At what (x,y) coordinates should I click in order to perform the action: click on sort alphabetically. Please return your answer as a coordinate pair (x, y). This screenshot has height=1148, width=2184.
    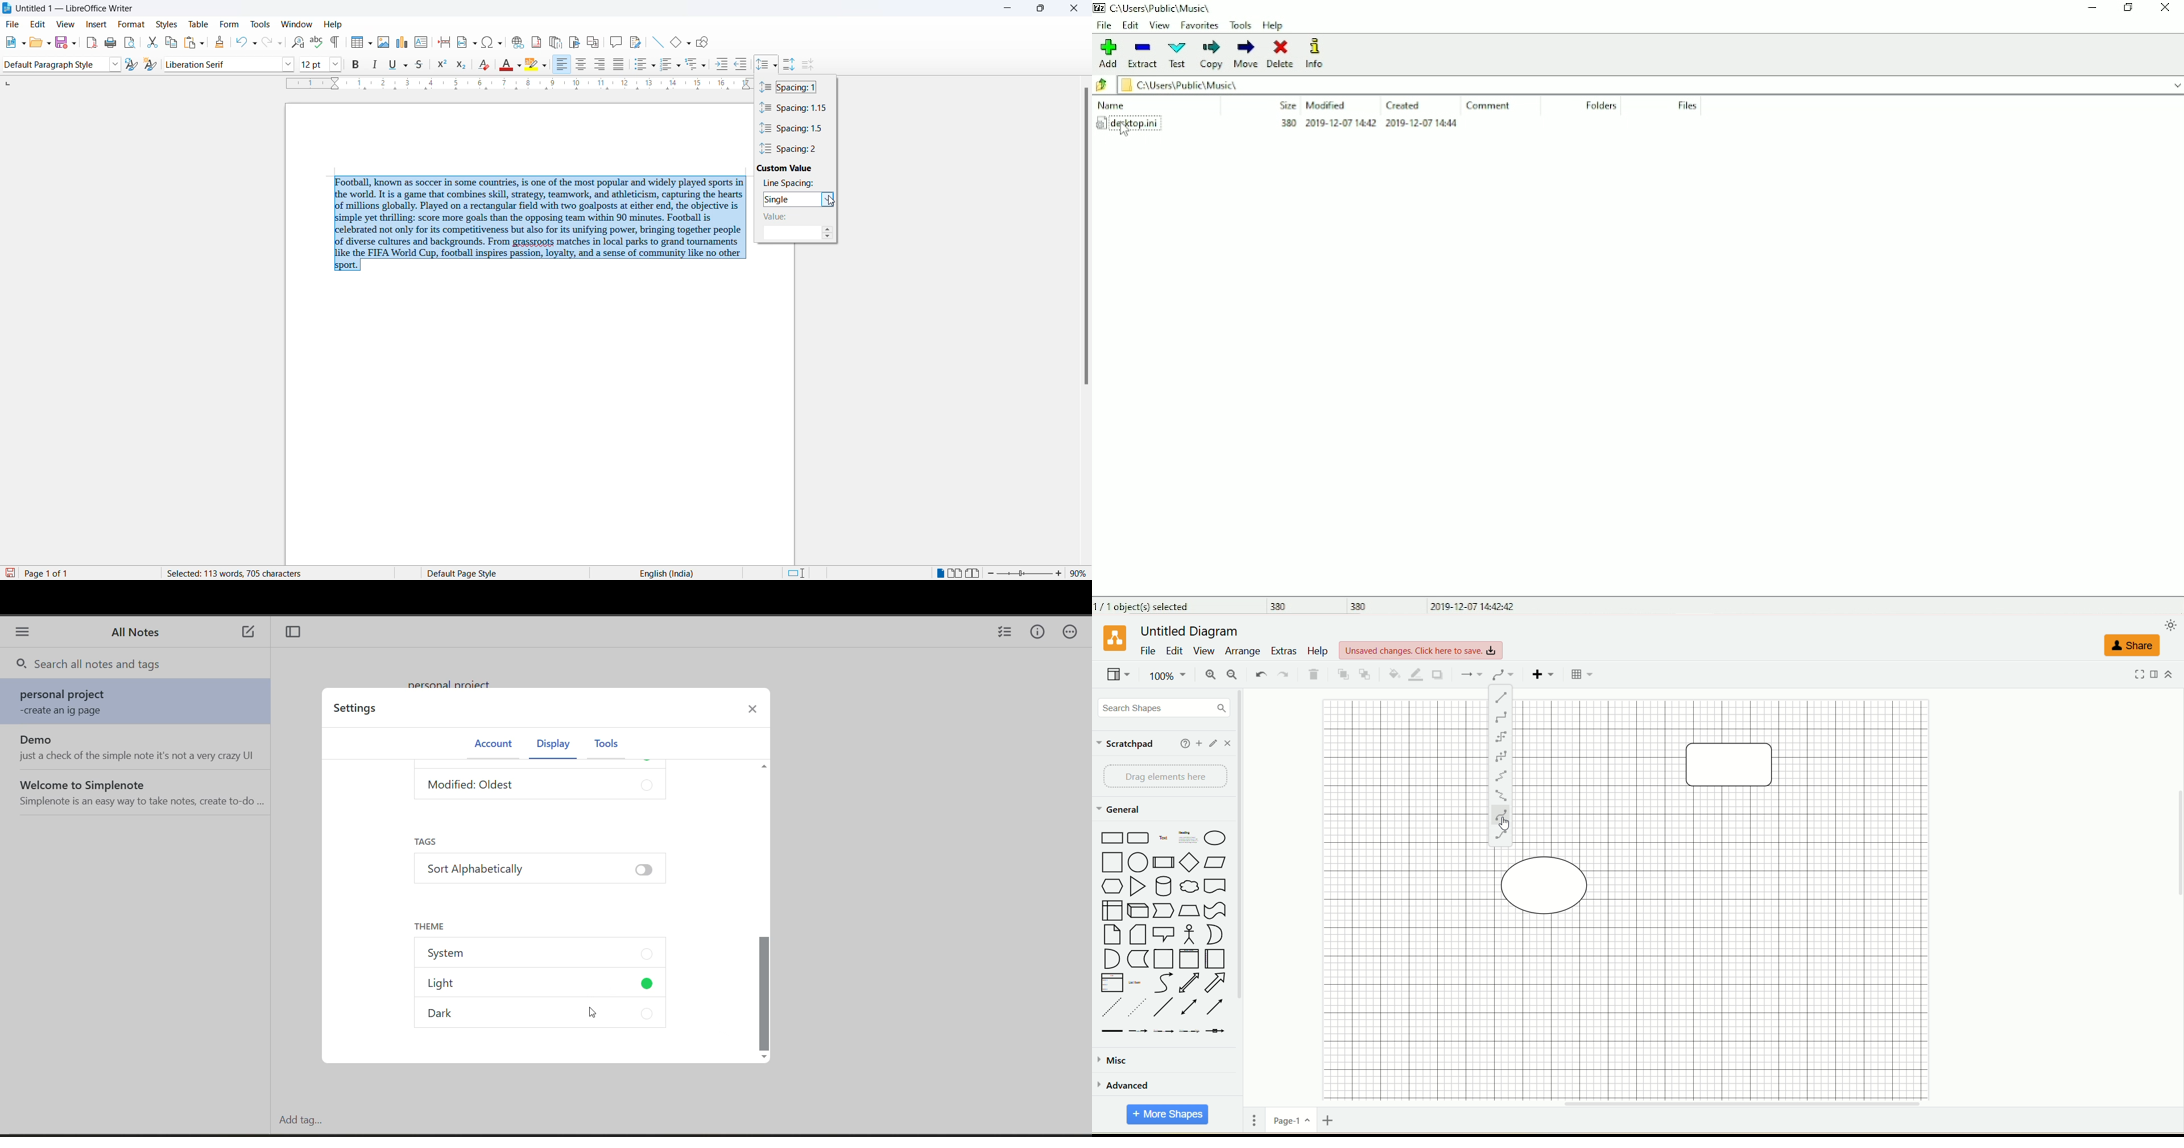
    Looking at the image, I should click on (538, 873).